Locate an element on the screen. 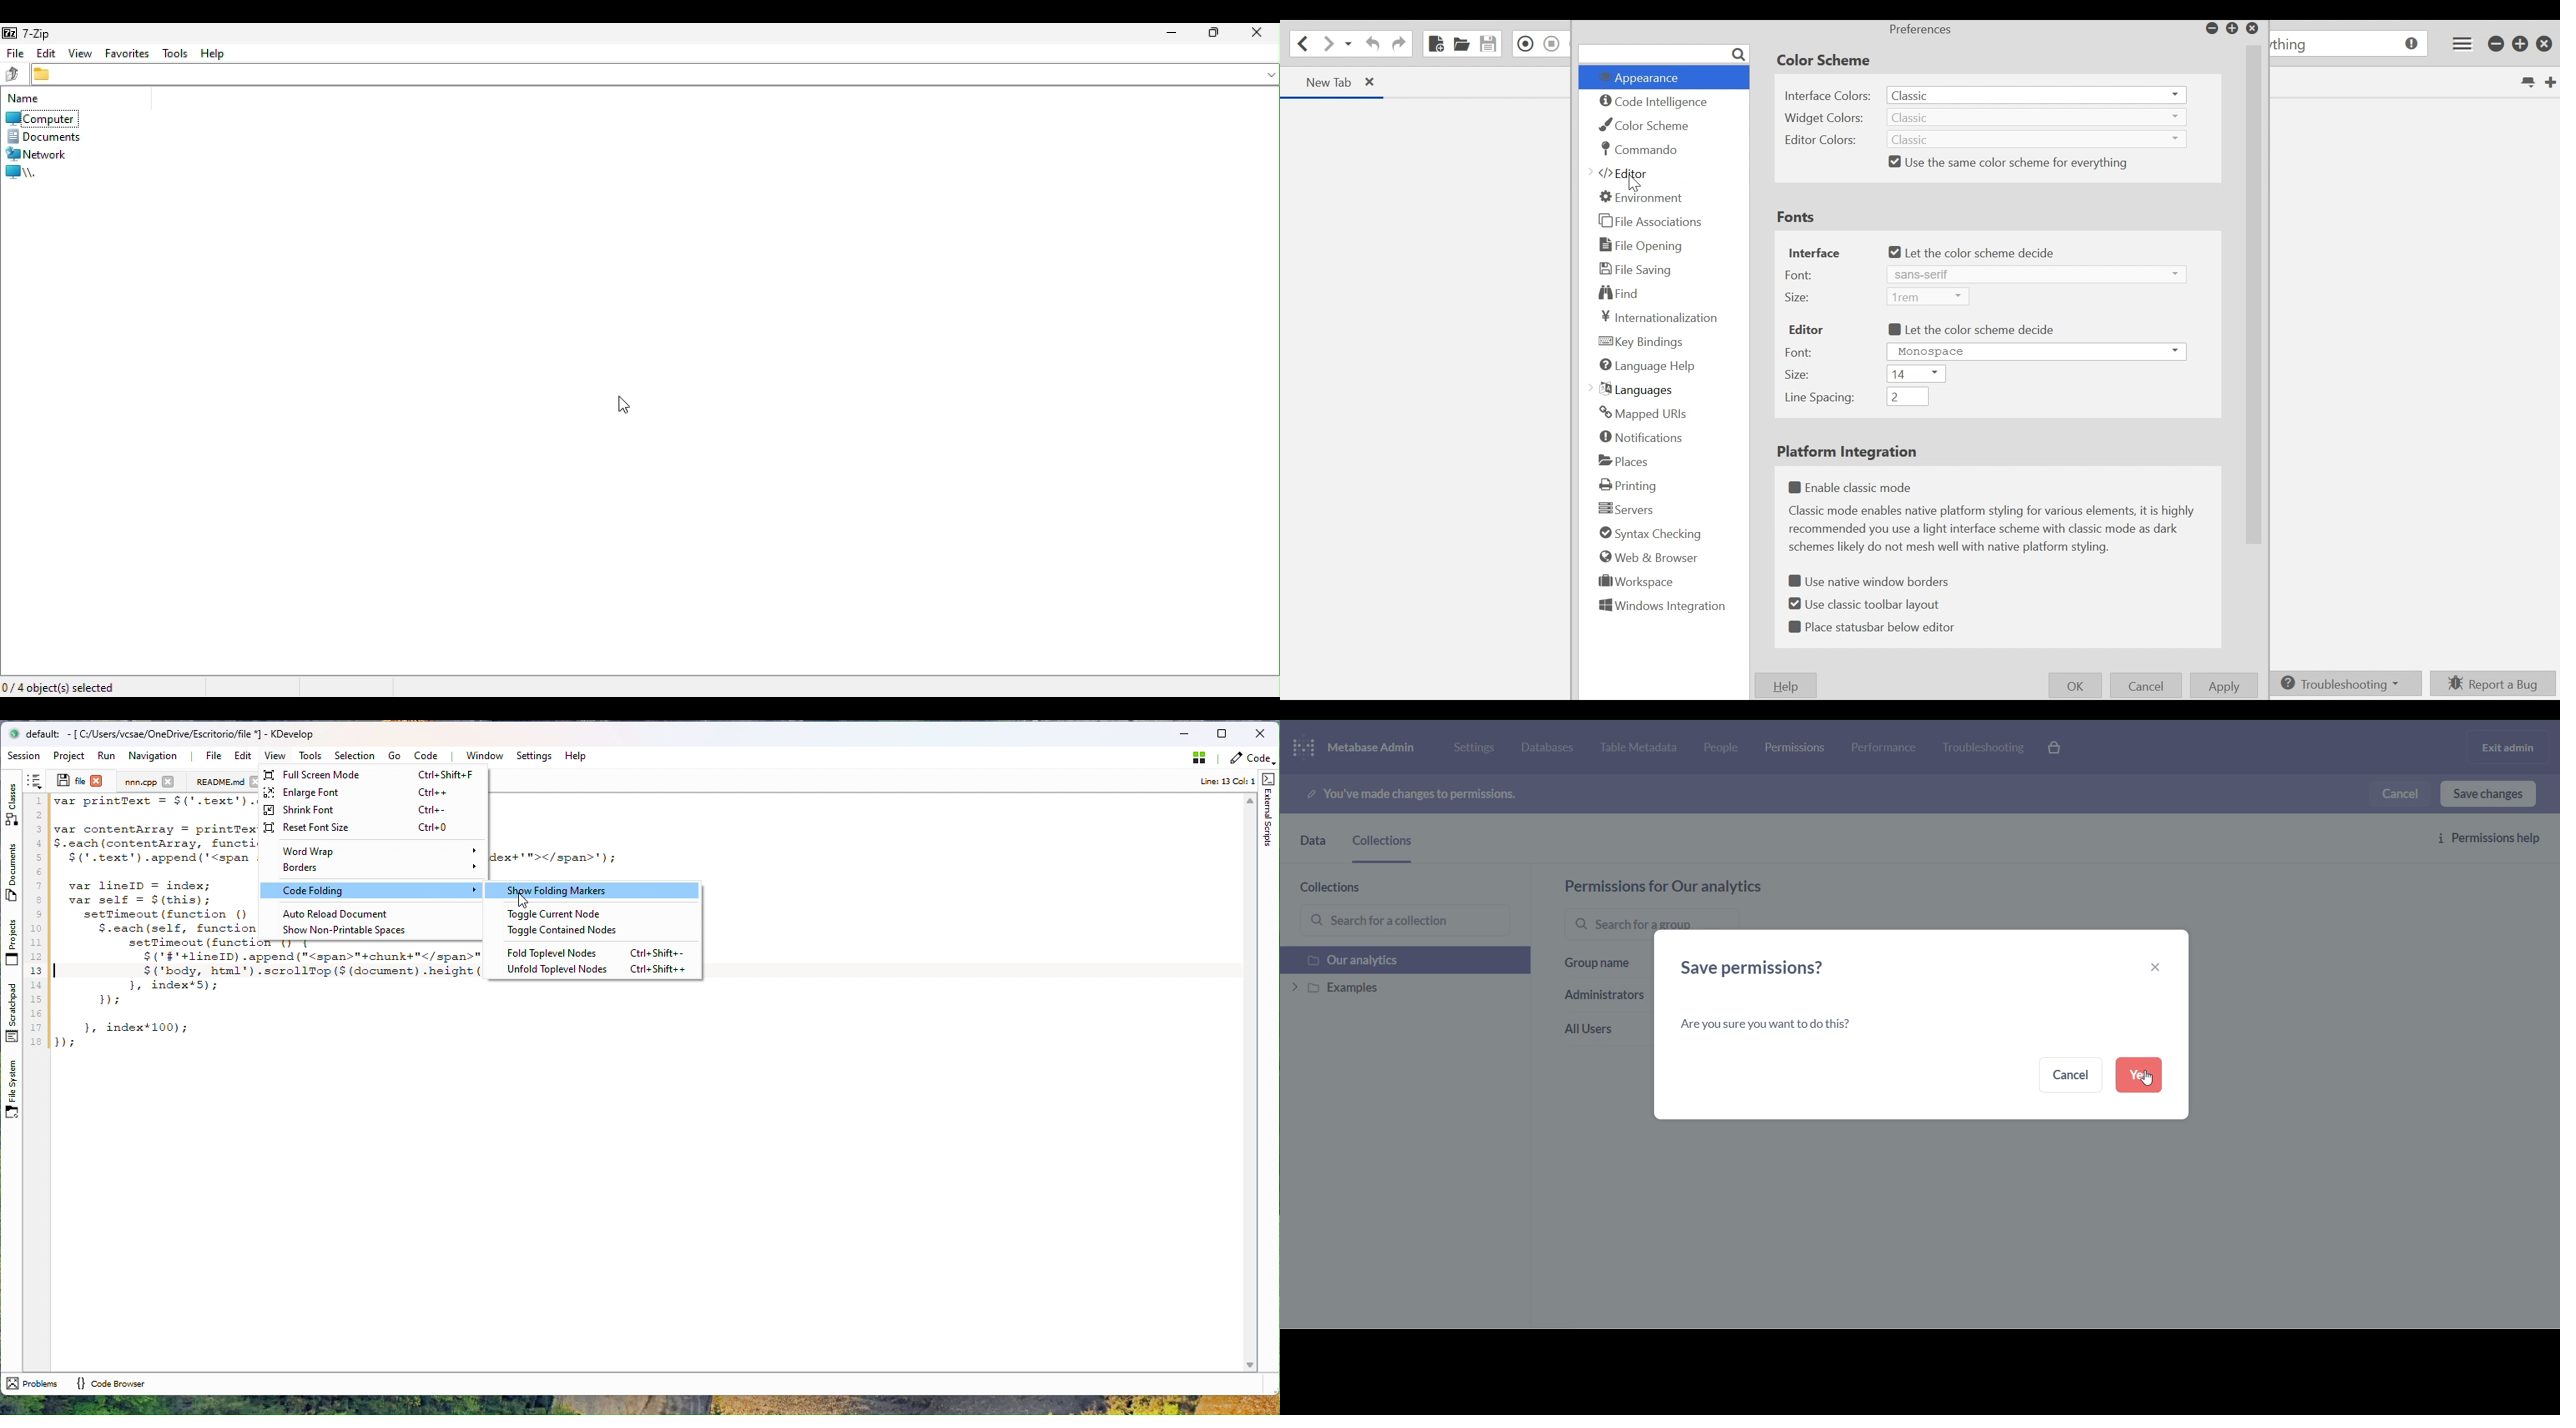 This screenshot has width=2576, height=1428. Web & Browser is located at coordinates (1651, 558).